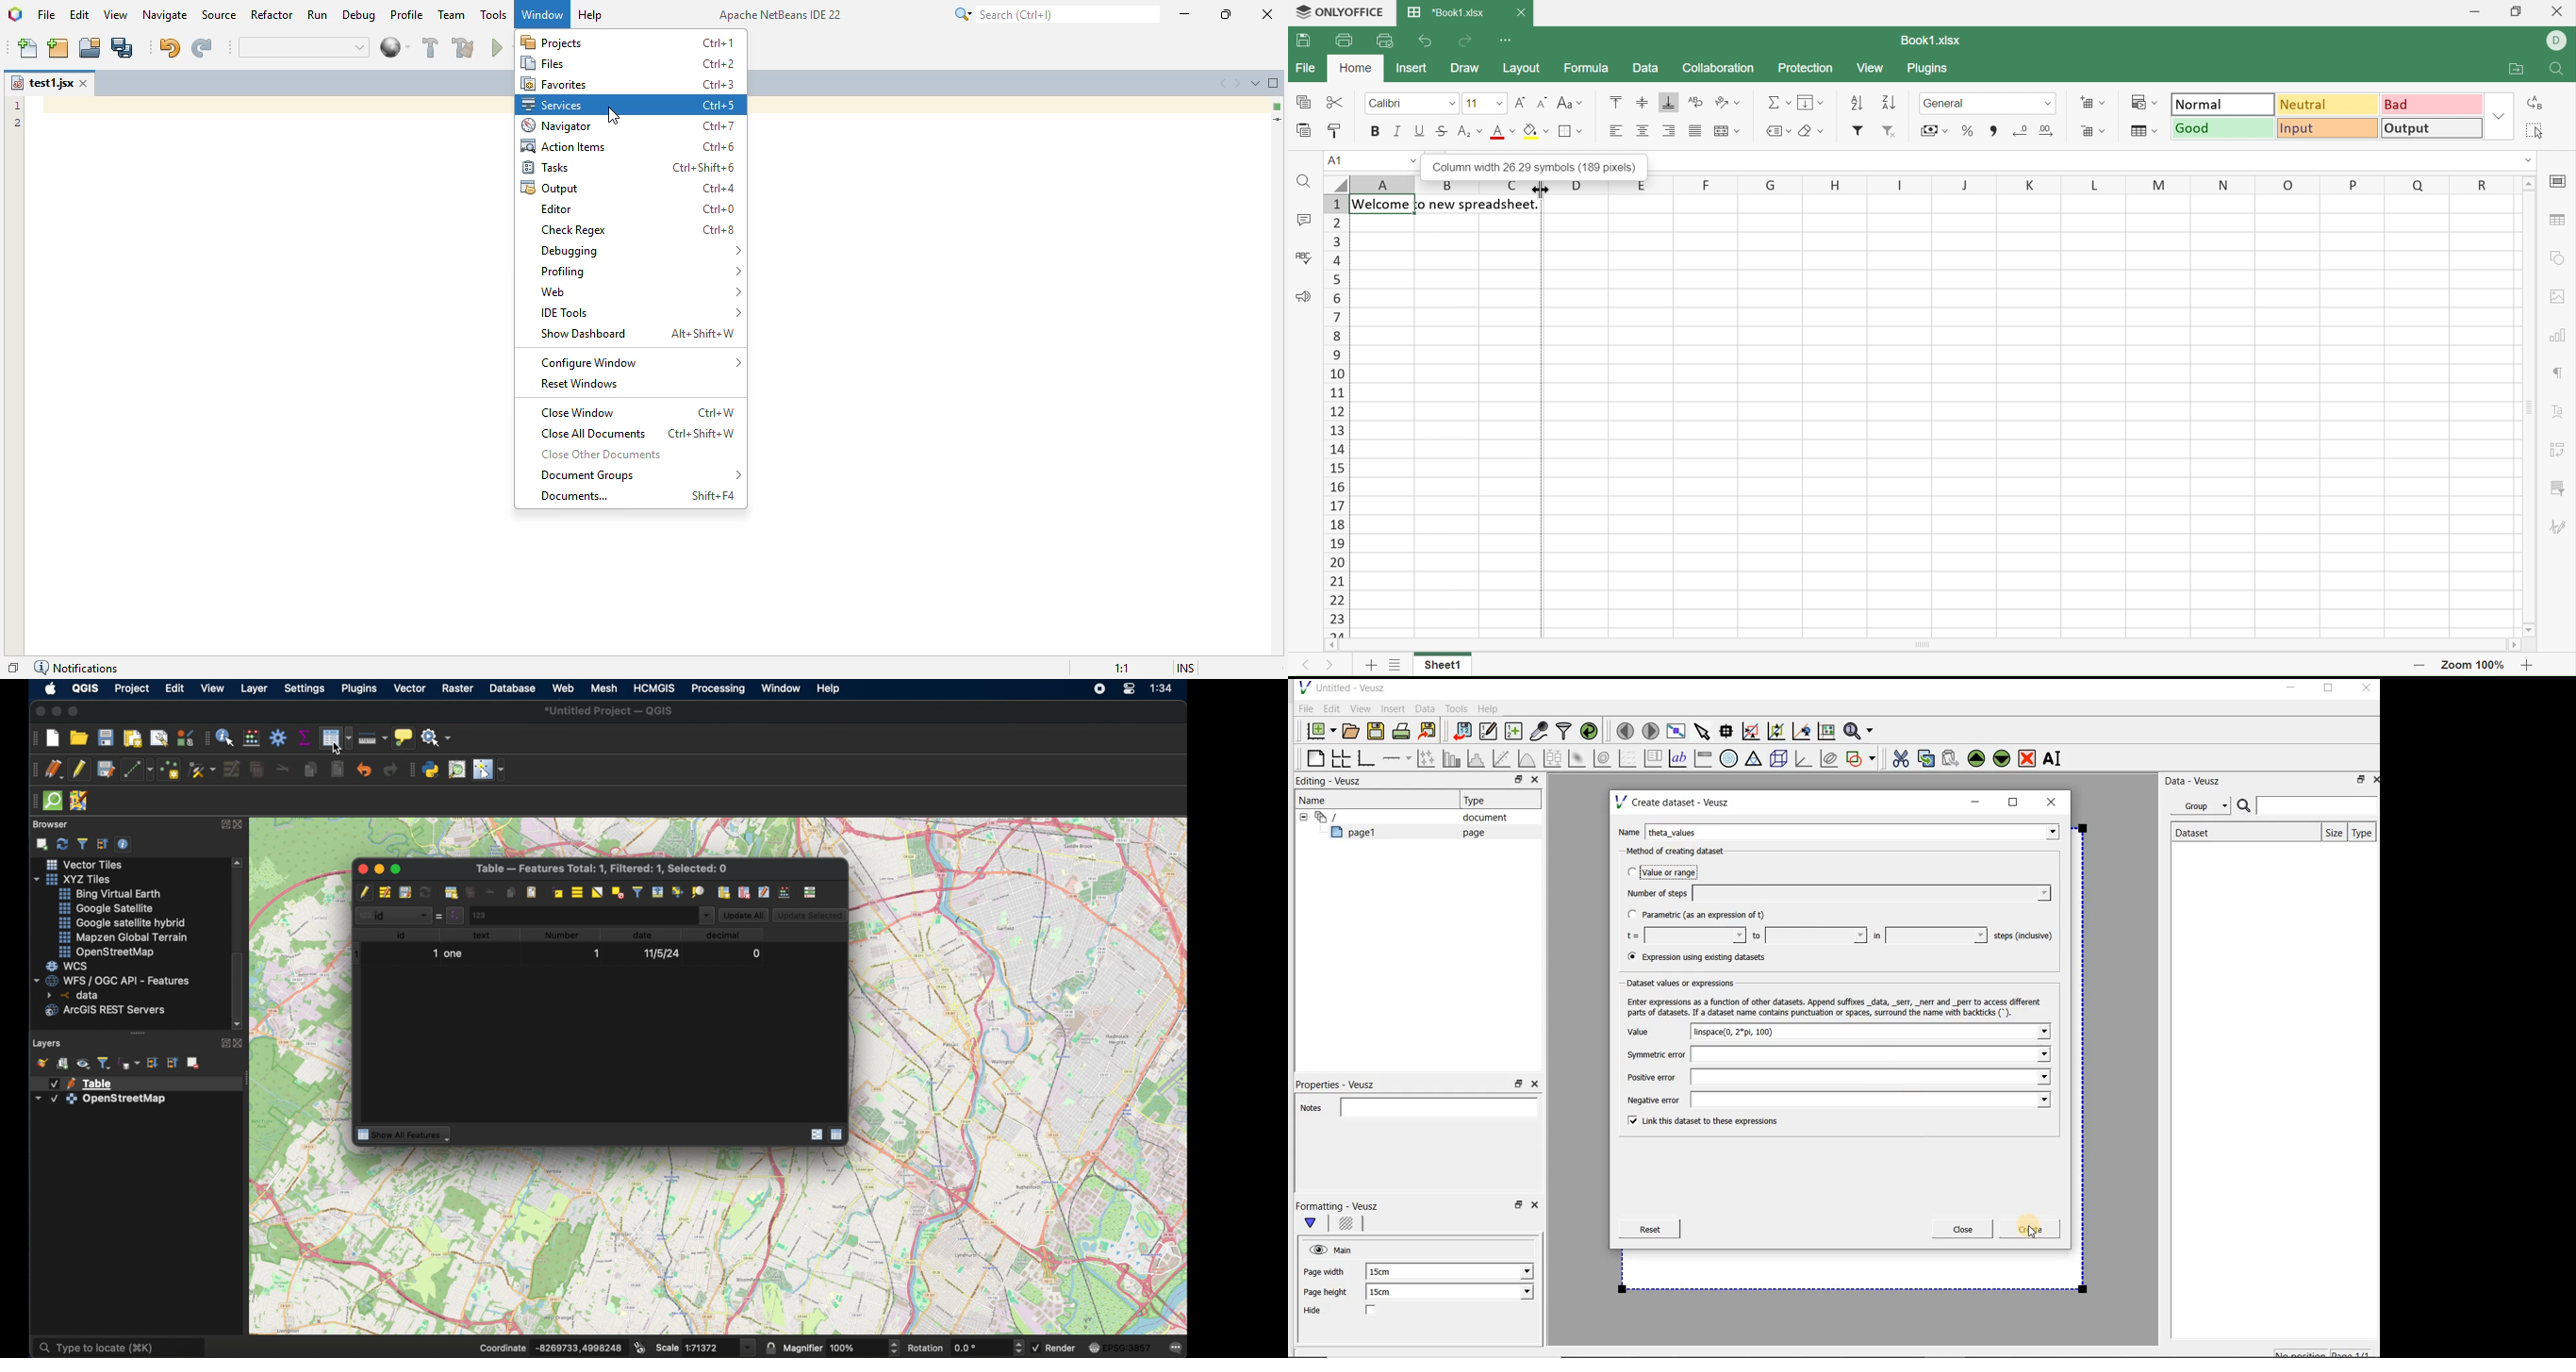  What do you see at coordinates (808, 914) in the screenshot?
I see `update selected` at bounding box center [808, 914].